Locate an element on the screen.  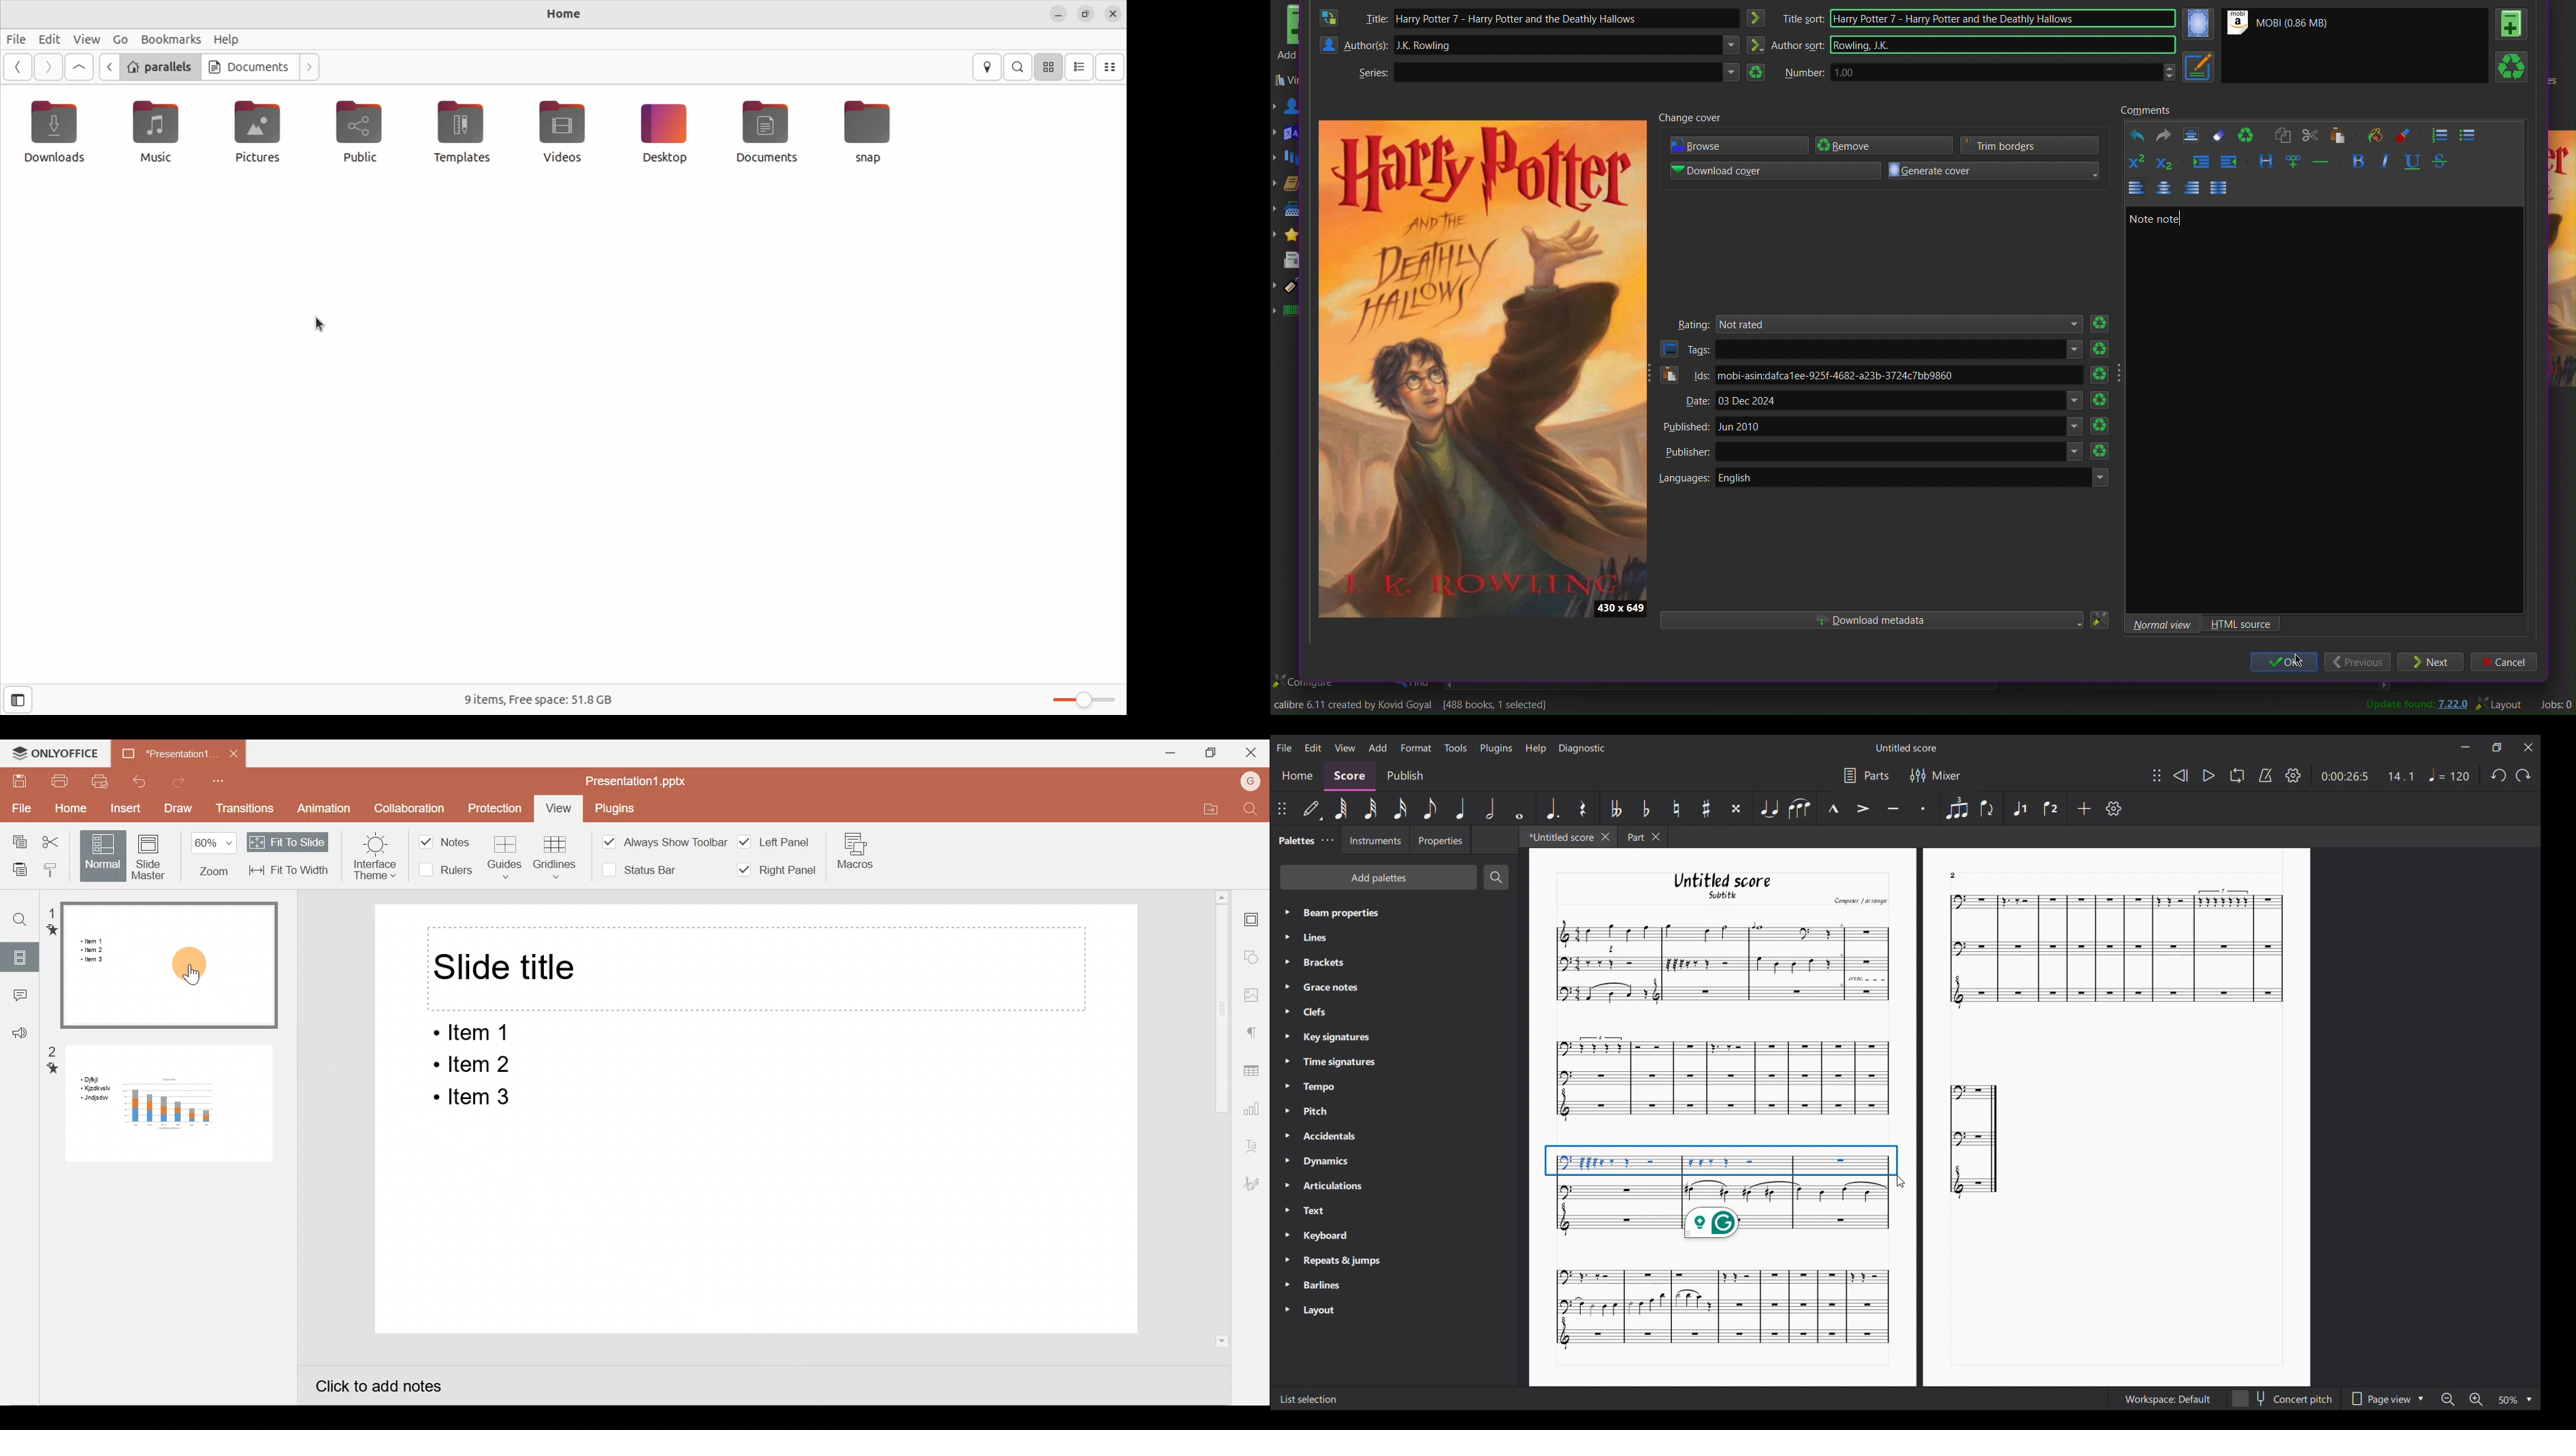
Account name is located at coordinates (1246, 783).